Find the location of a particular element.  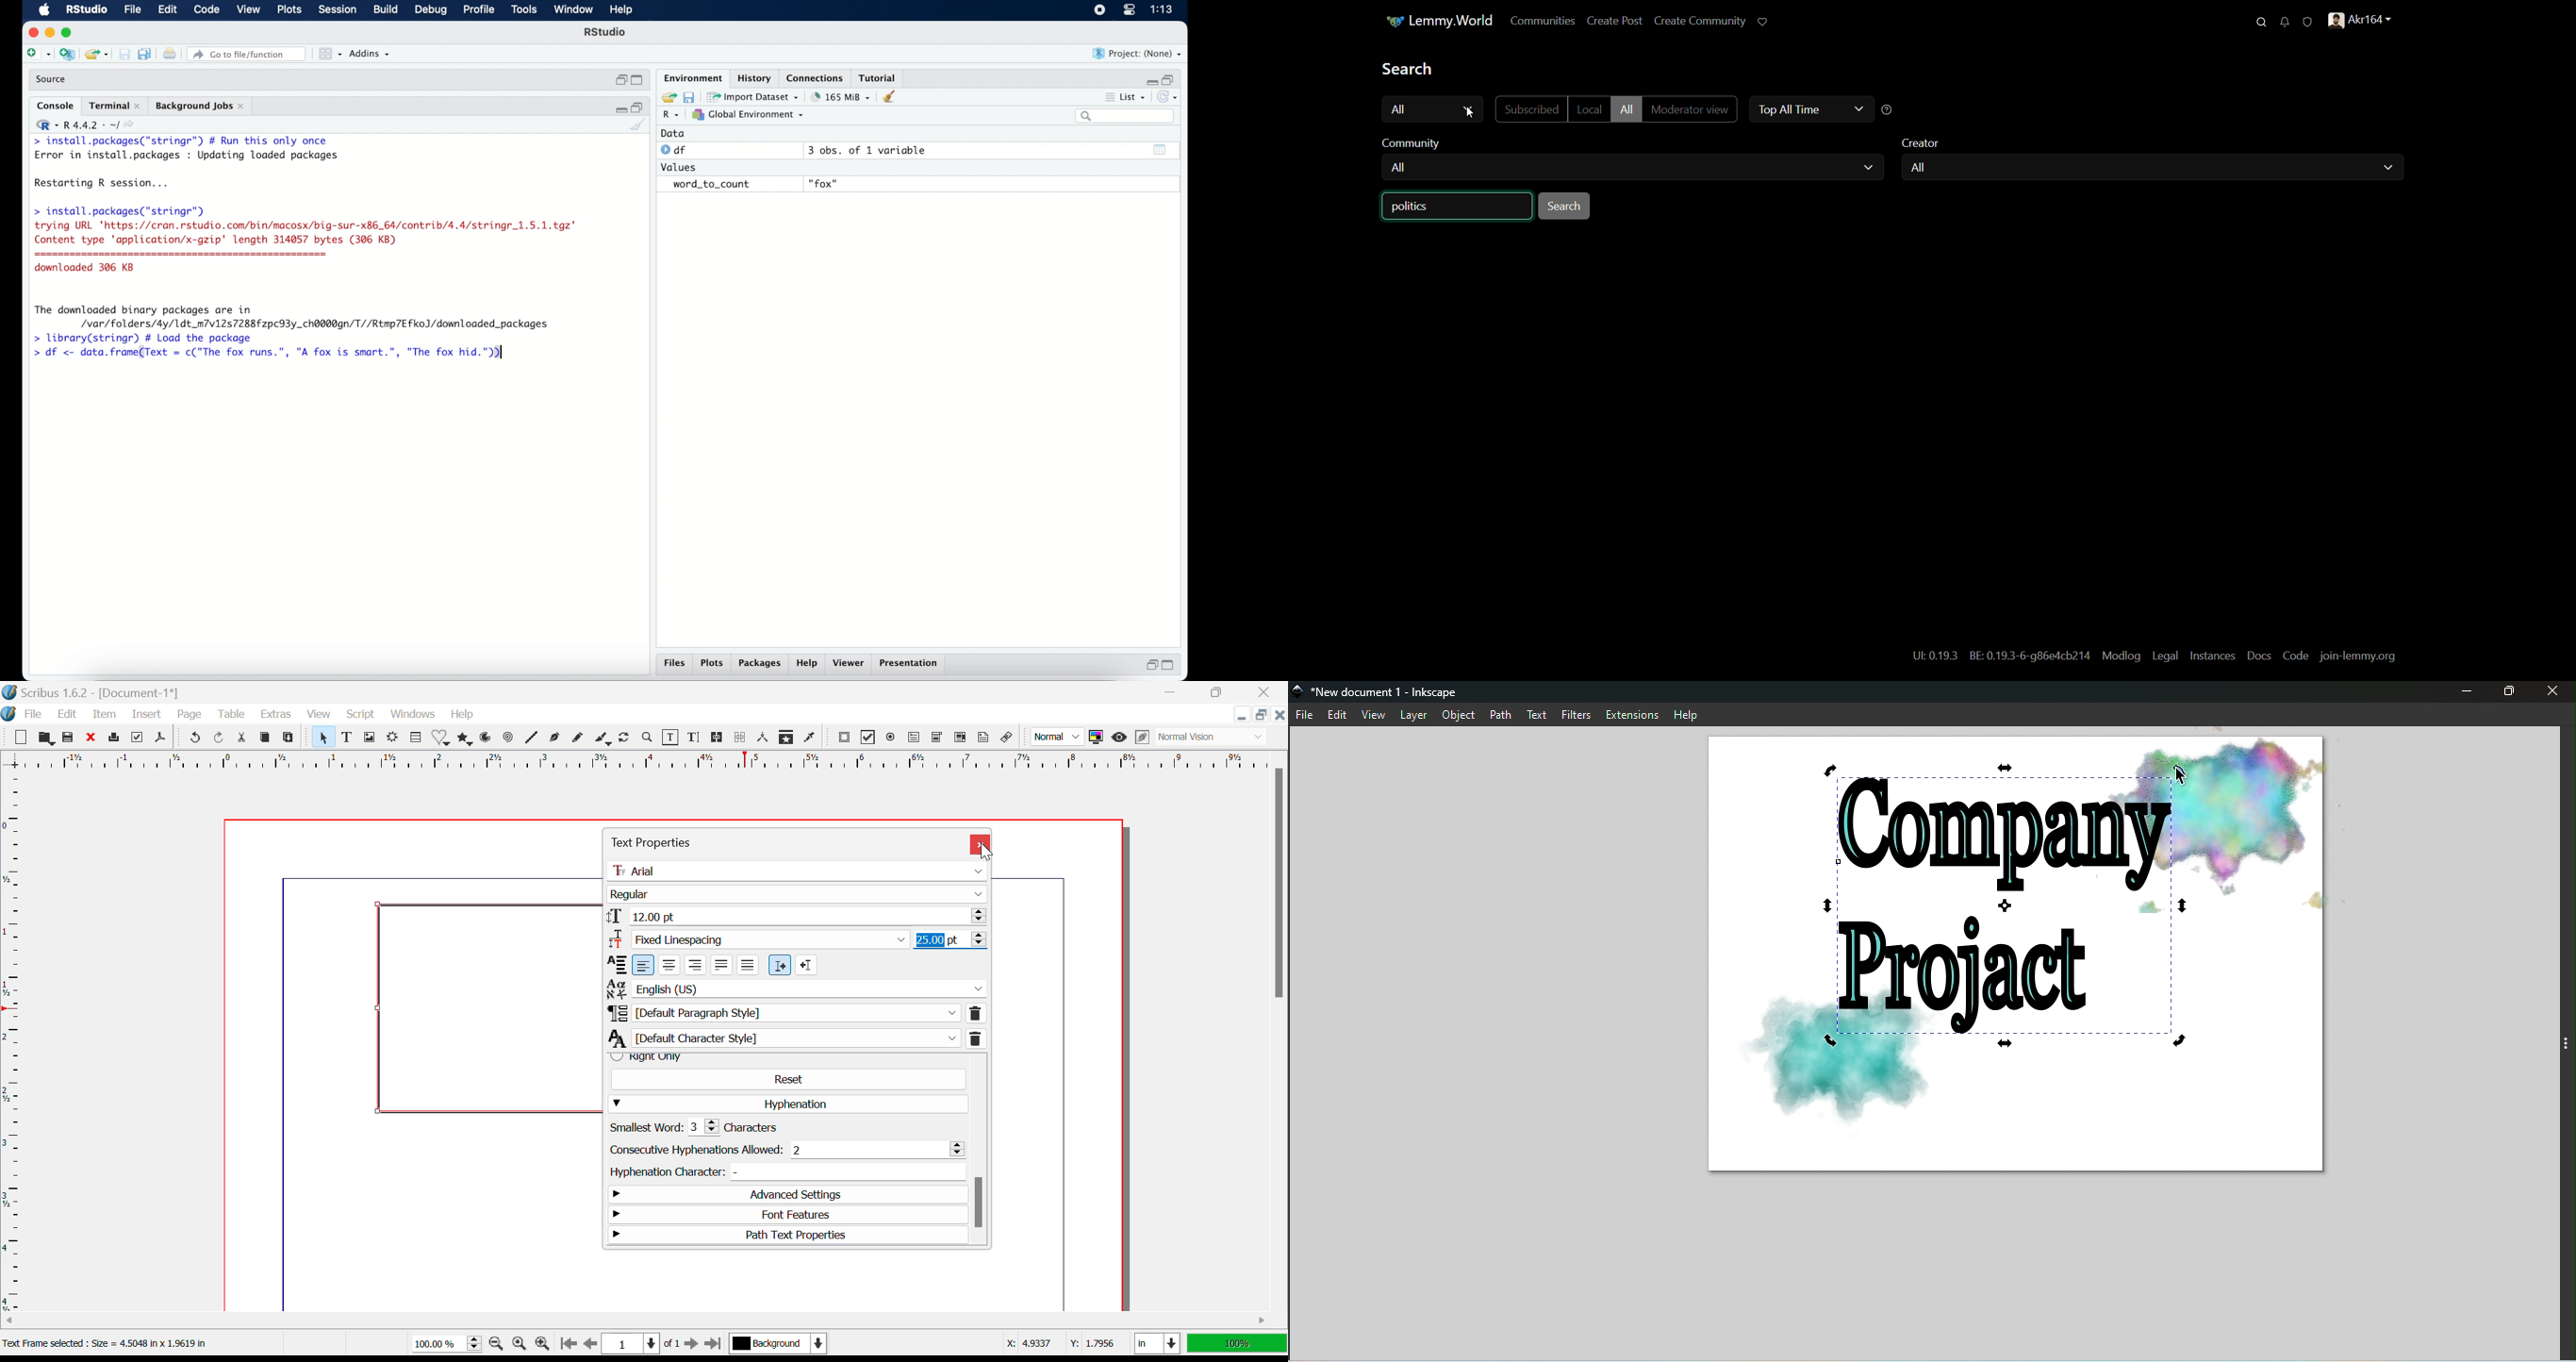

plots is located at coordinates (291, 10).